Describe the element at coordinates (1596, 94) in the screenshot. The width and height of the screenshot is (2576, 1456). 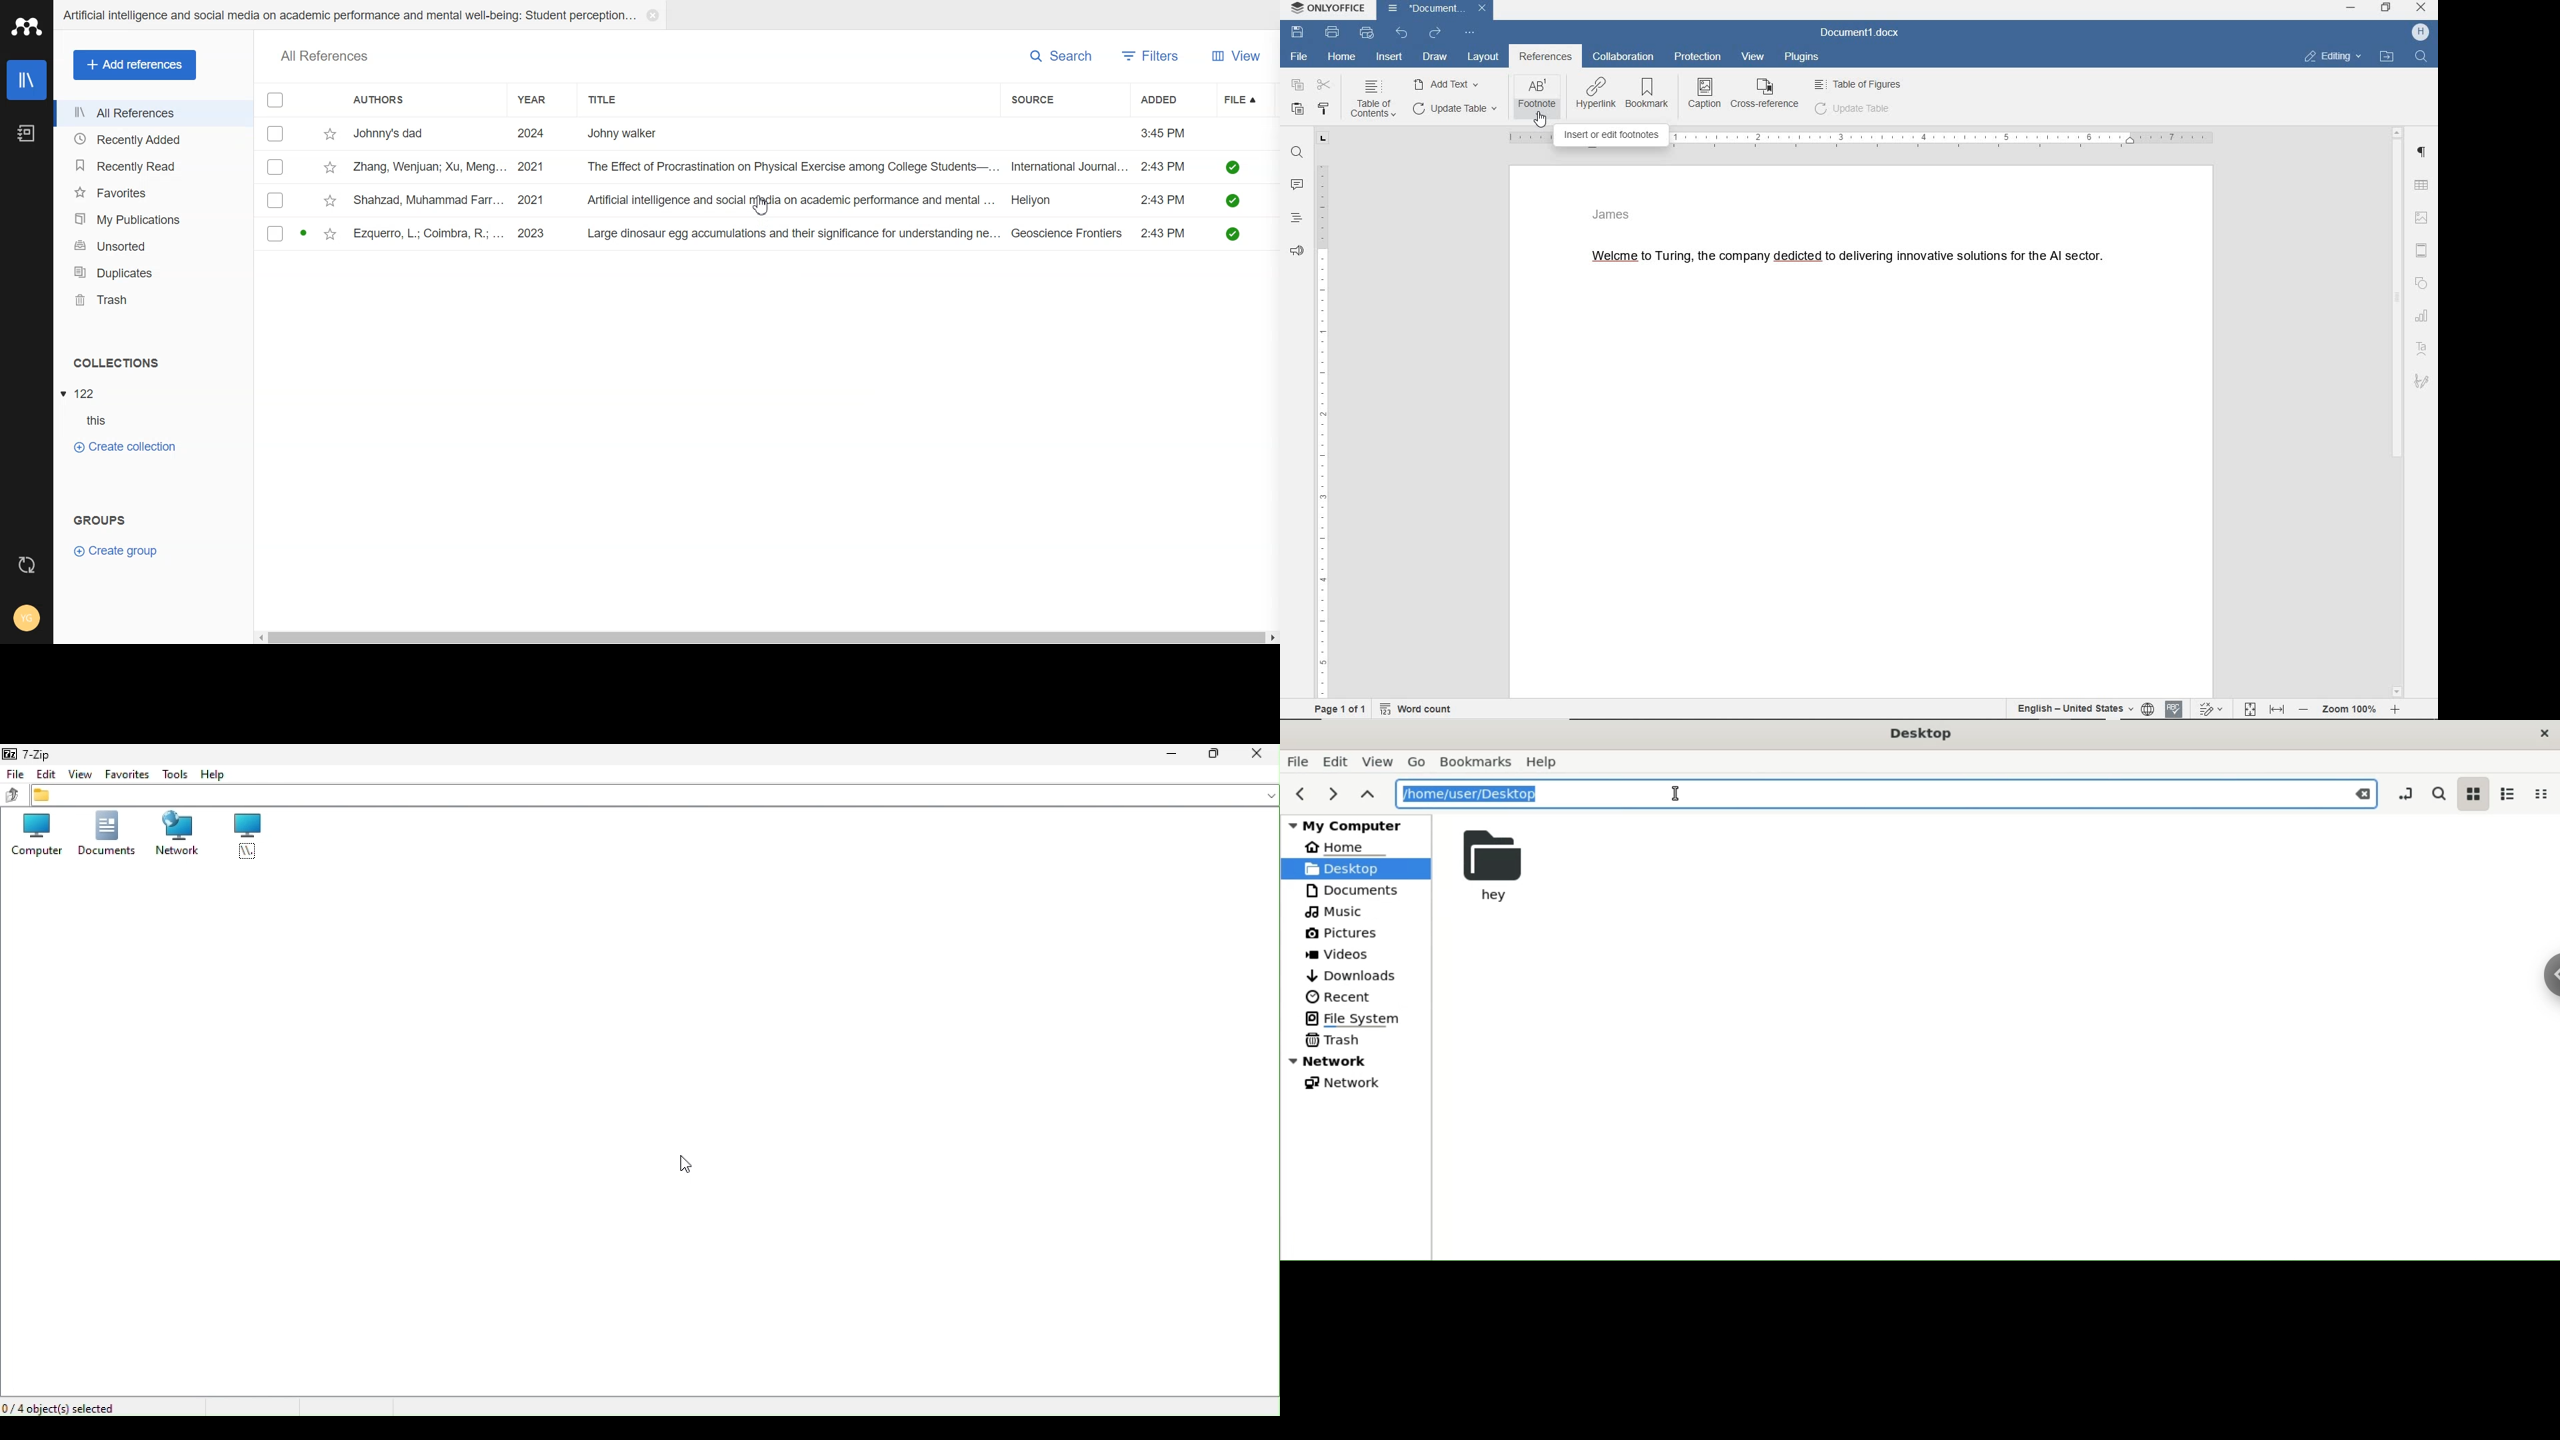
I see `hyperlink` at that location.